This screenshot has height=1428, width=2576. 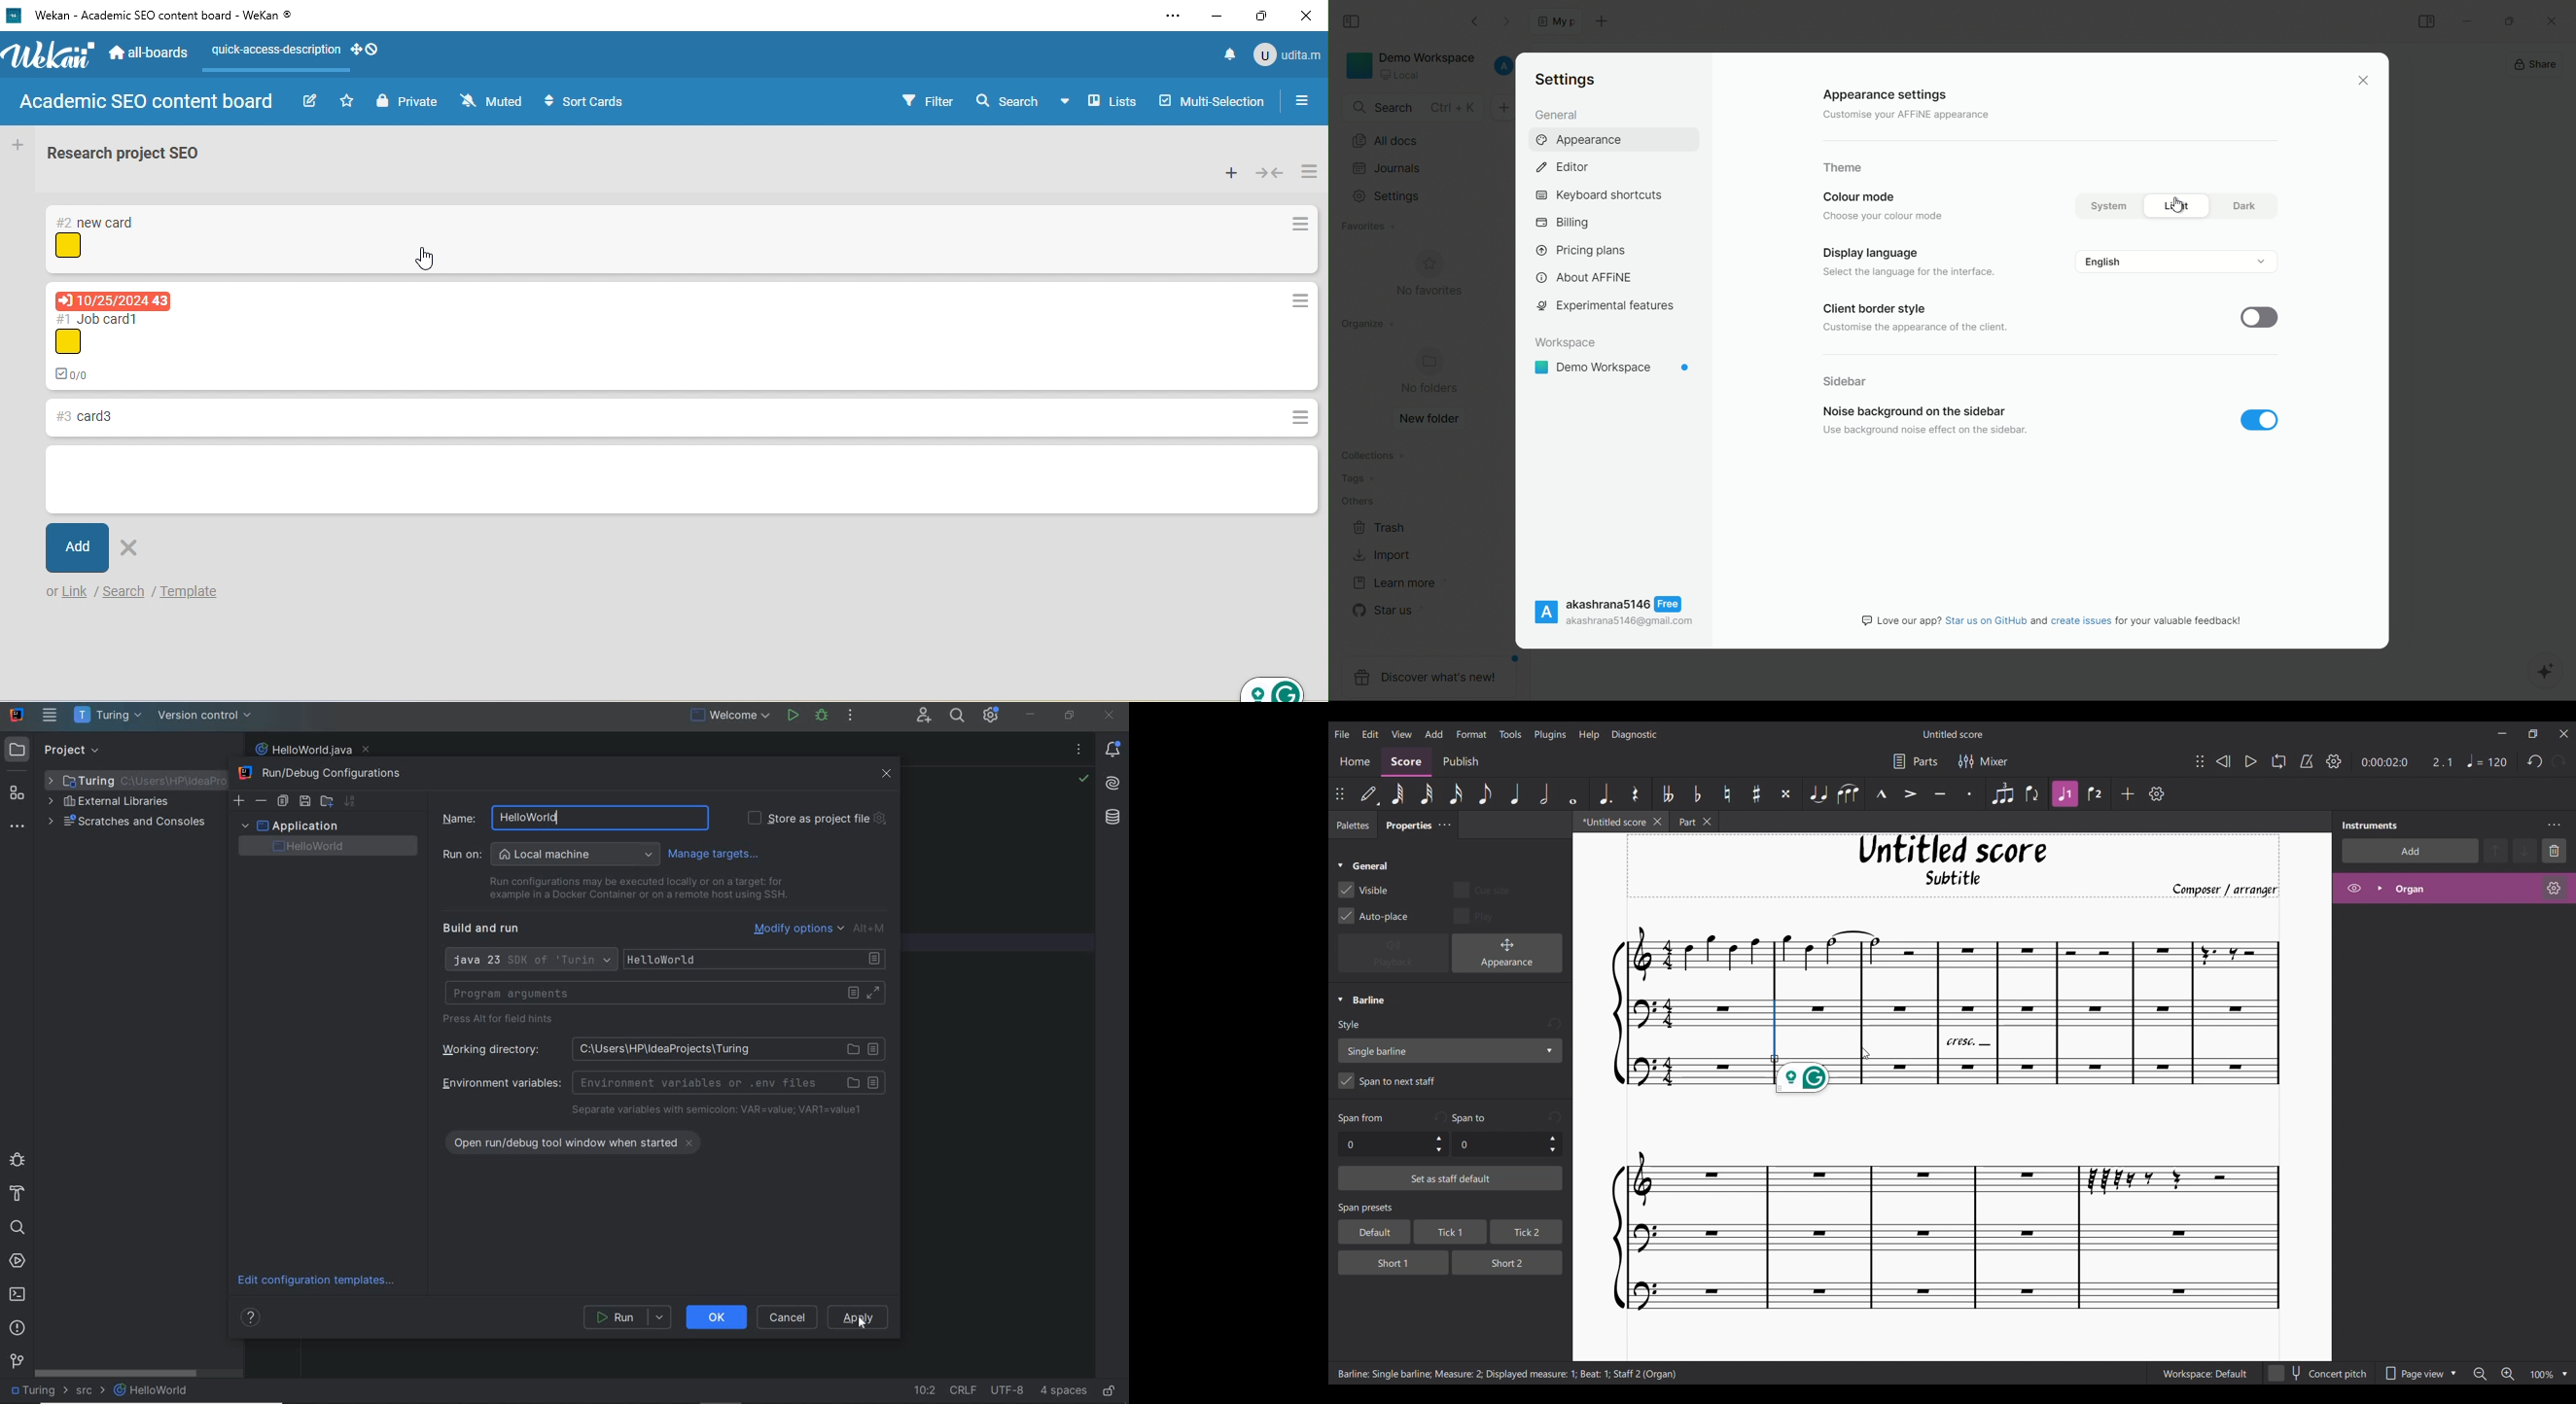 I want to click on short 2, so click(x=1501, y=1262).